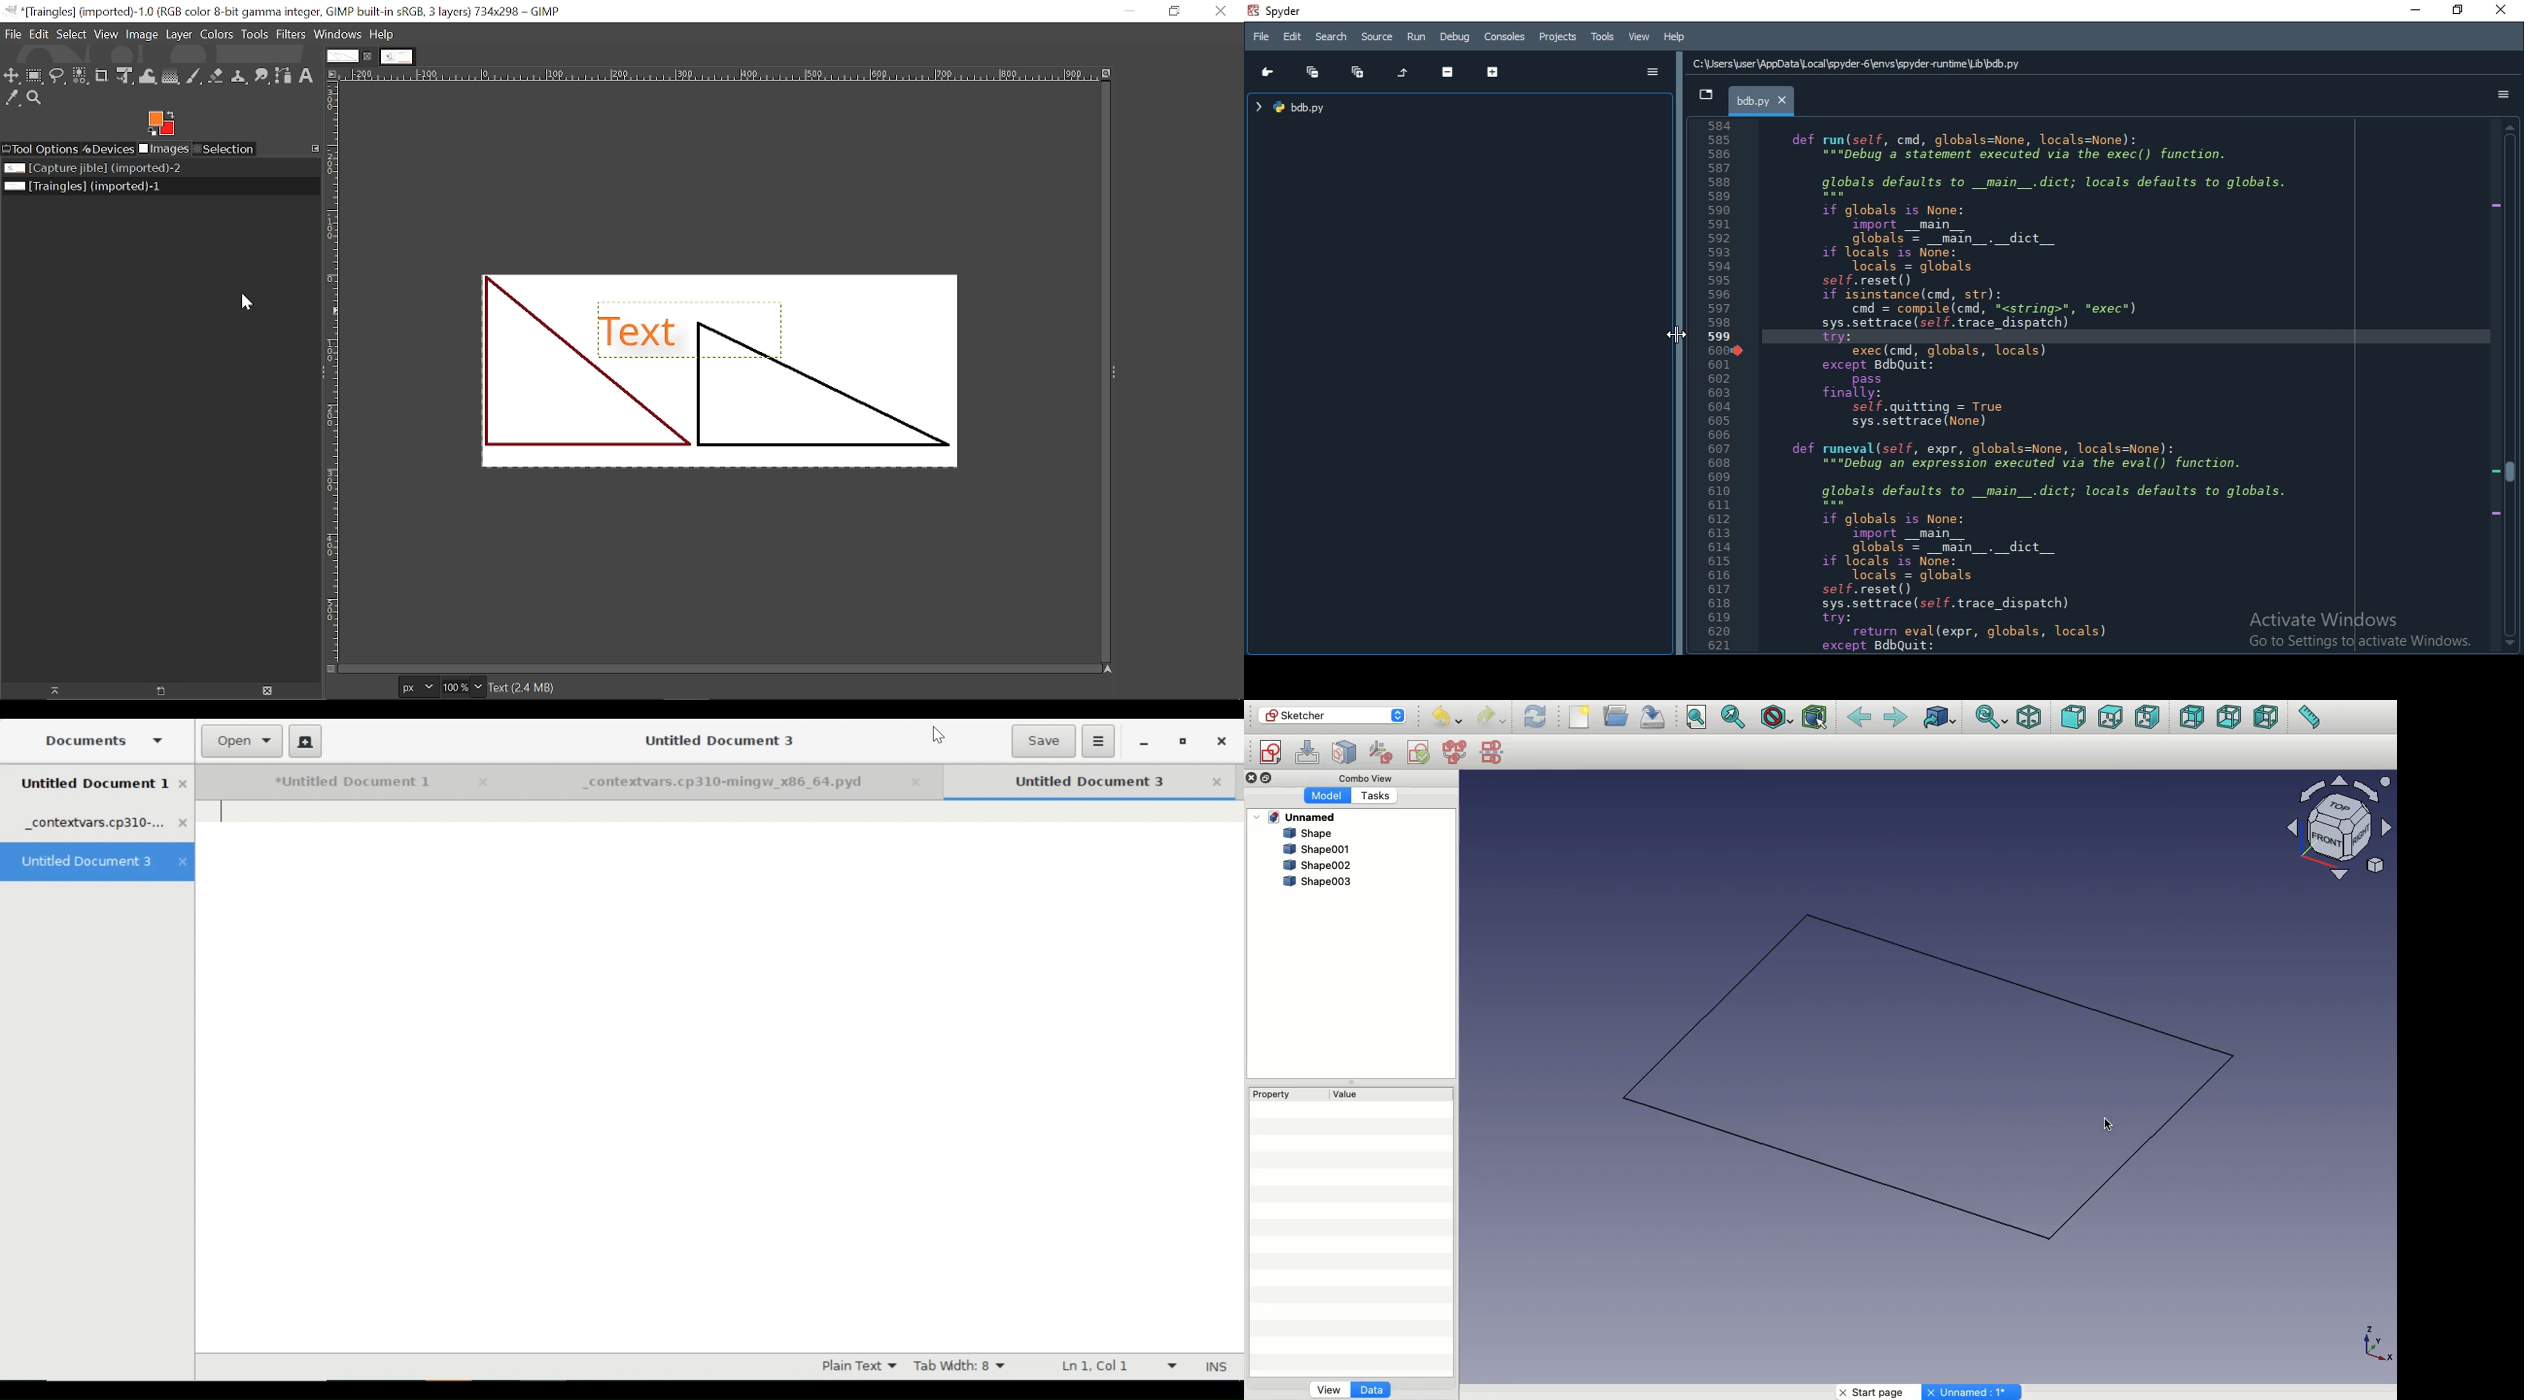  Describe the element at coordinates (1448, 71) in the screenshot. I see `Collapse section` at that location.